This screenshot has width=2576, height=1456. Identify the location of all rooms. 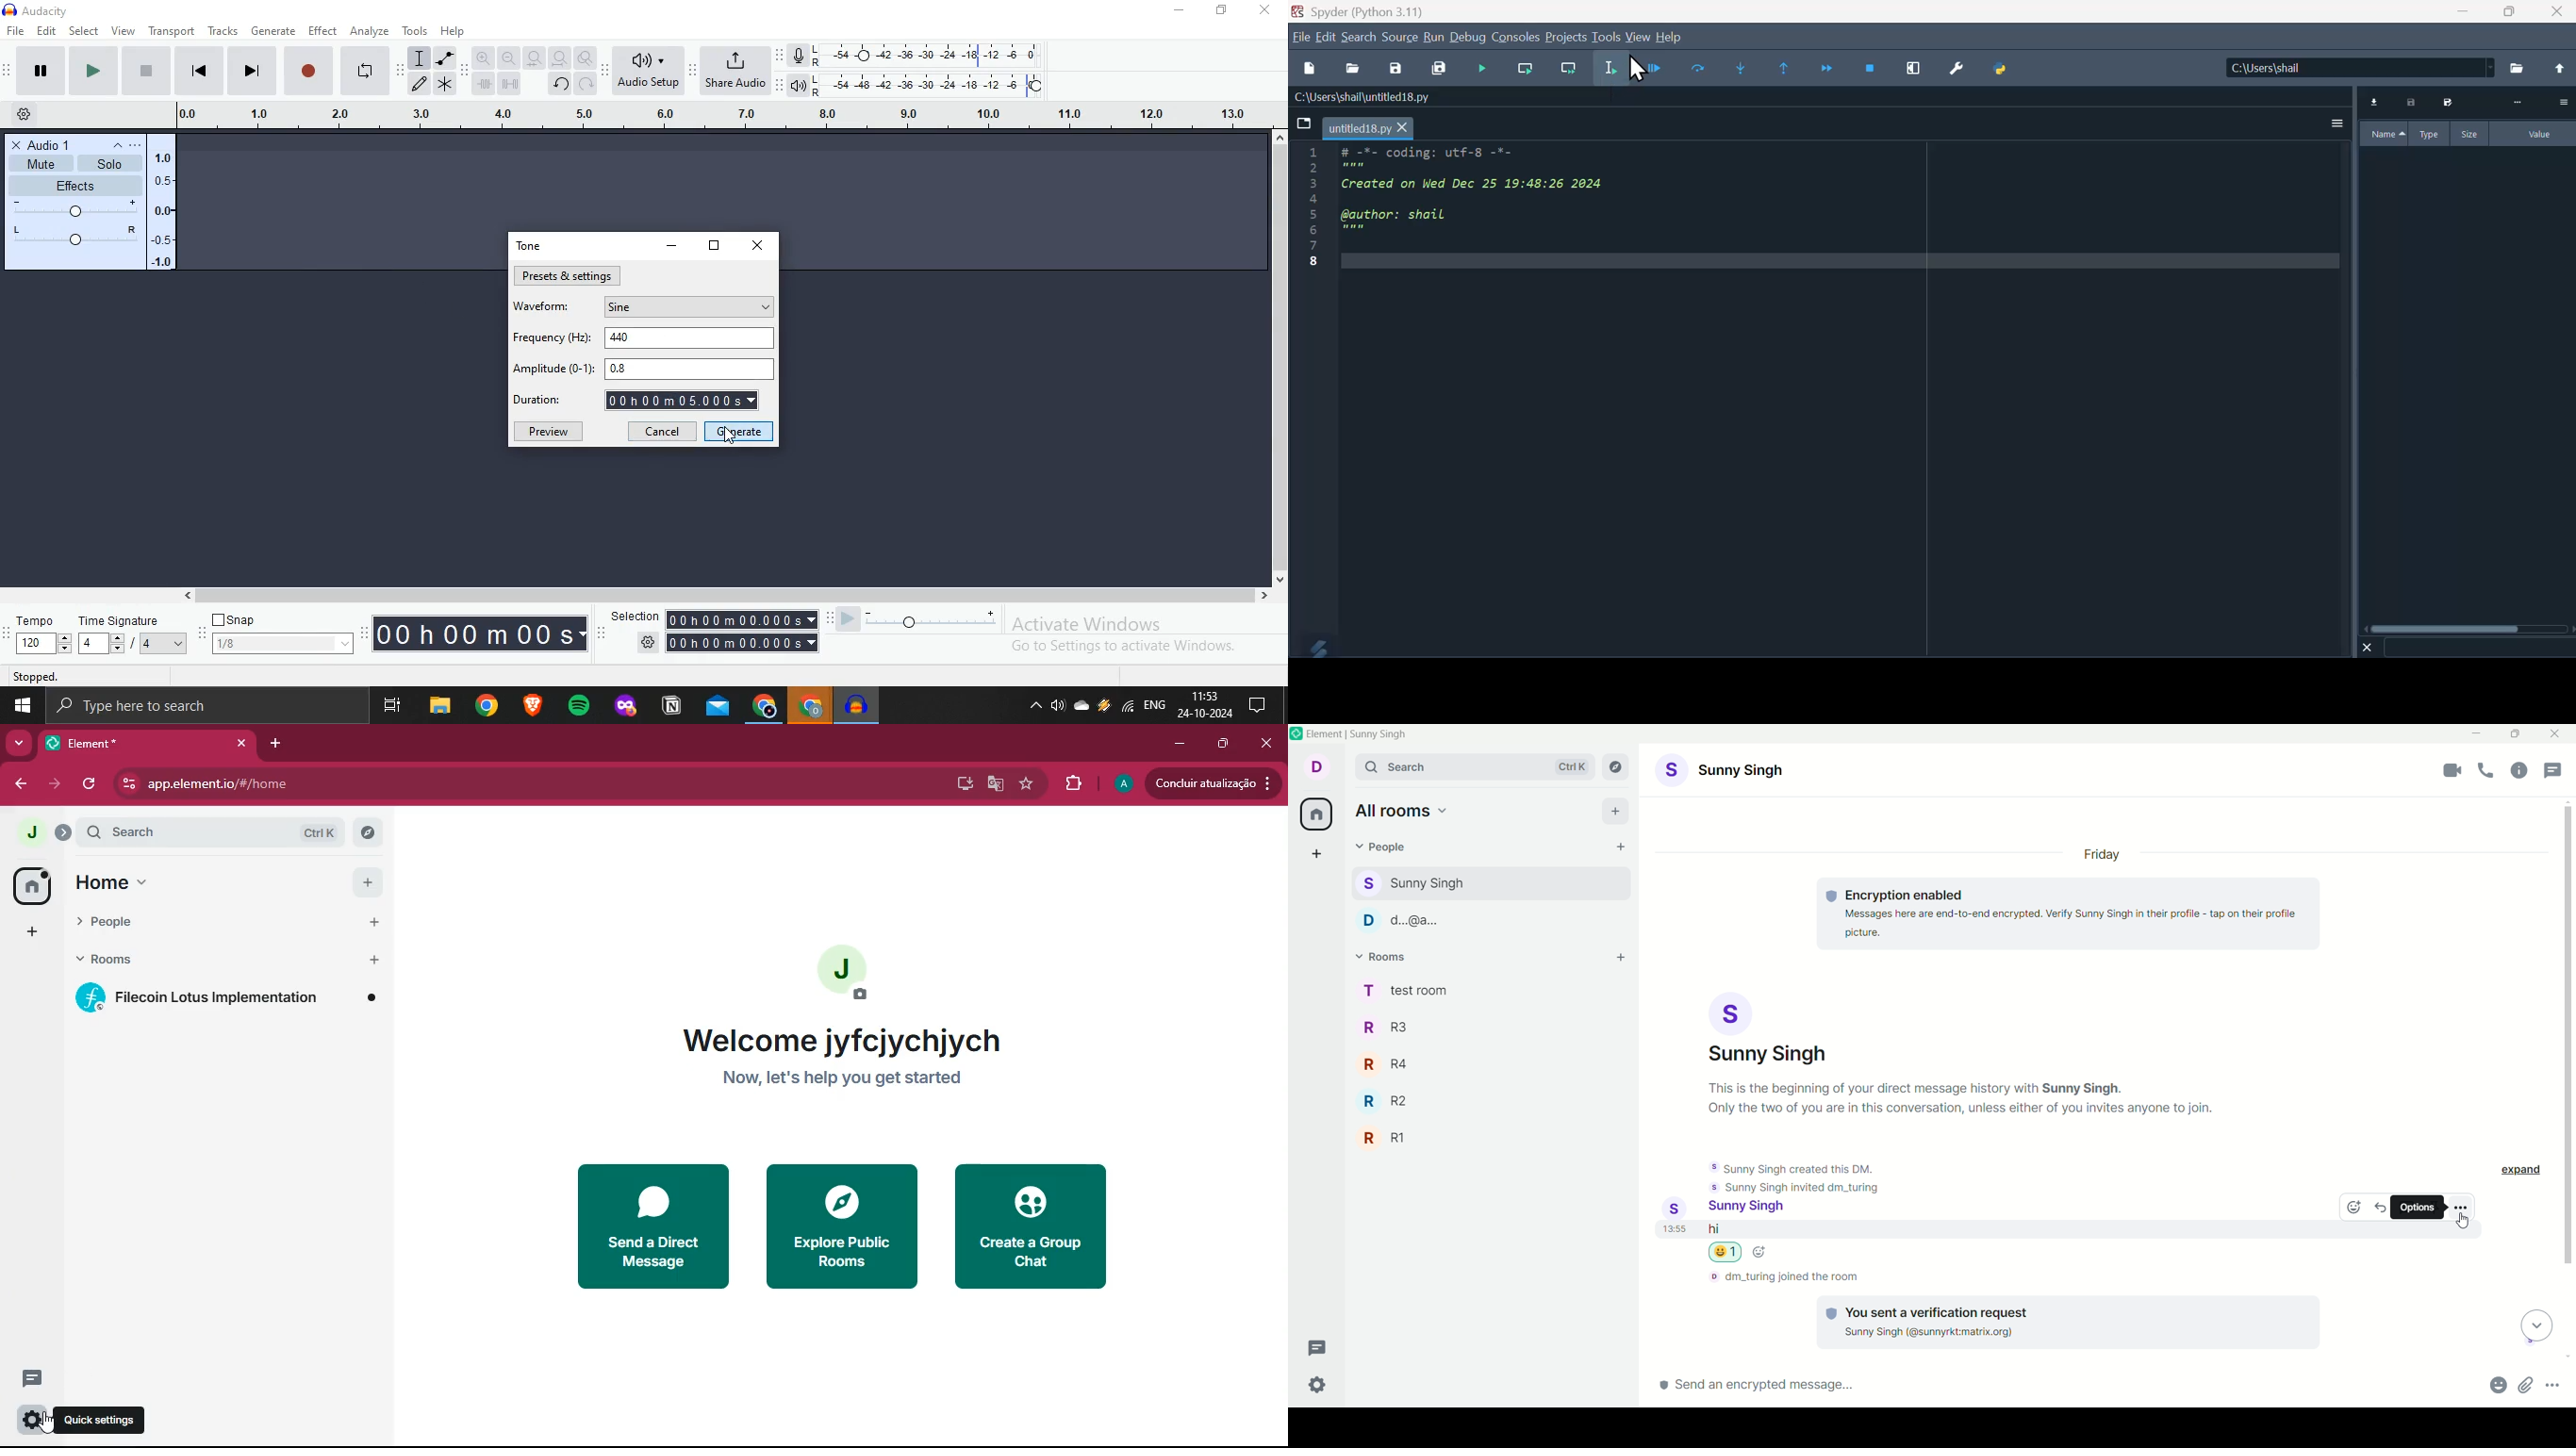
(1314, 817).